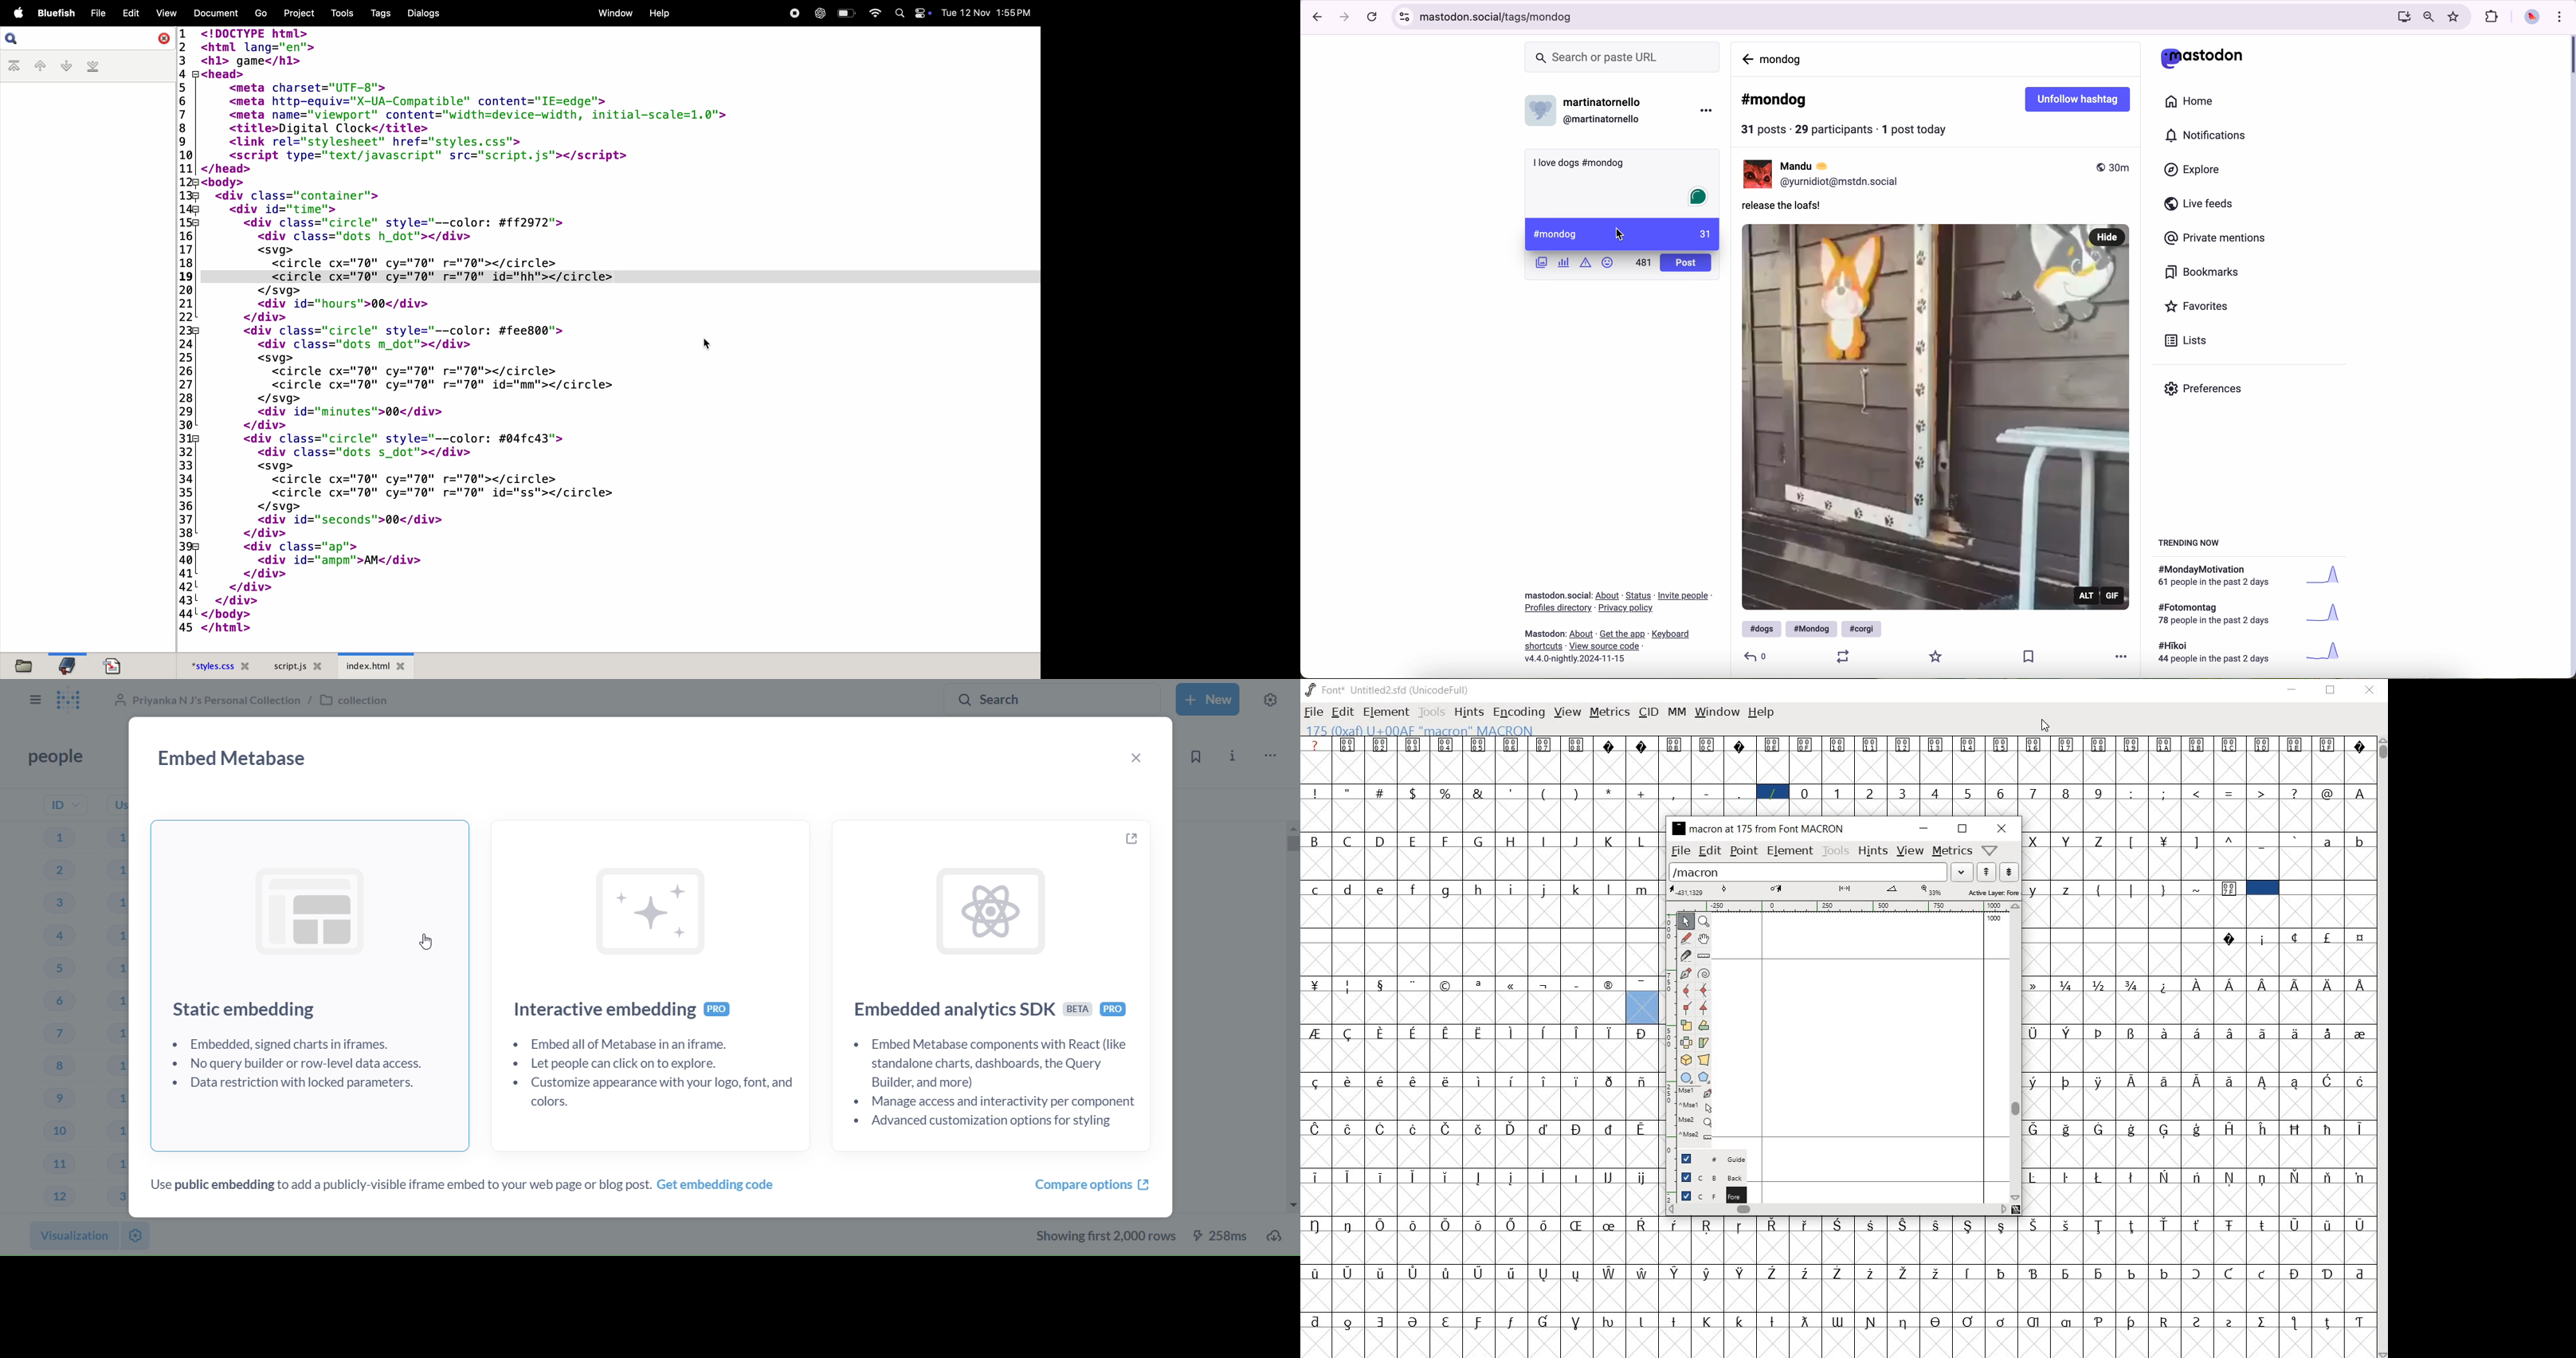 This screenshot has width=2576, height=1372. Describe the element at coordinates (1970, 1321) in the screenshot. I see `Symbol` at that location.